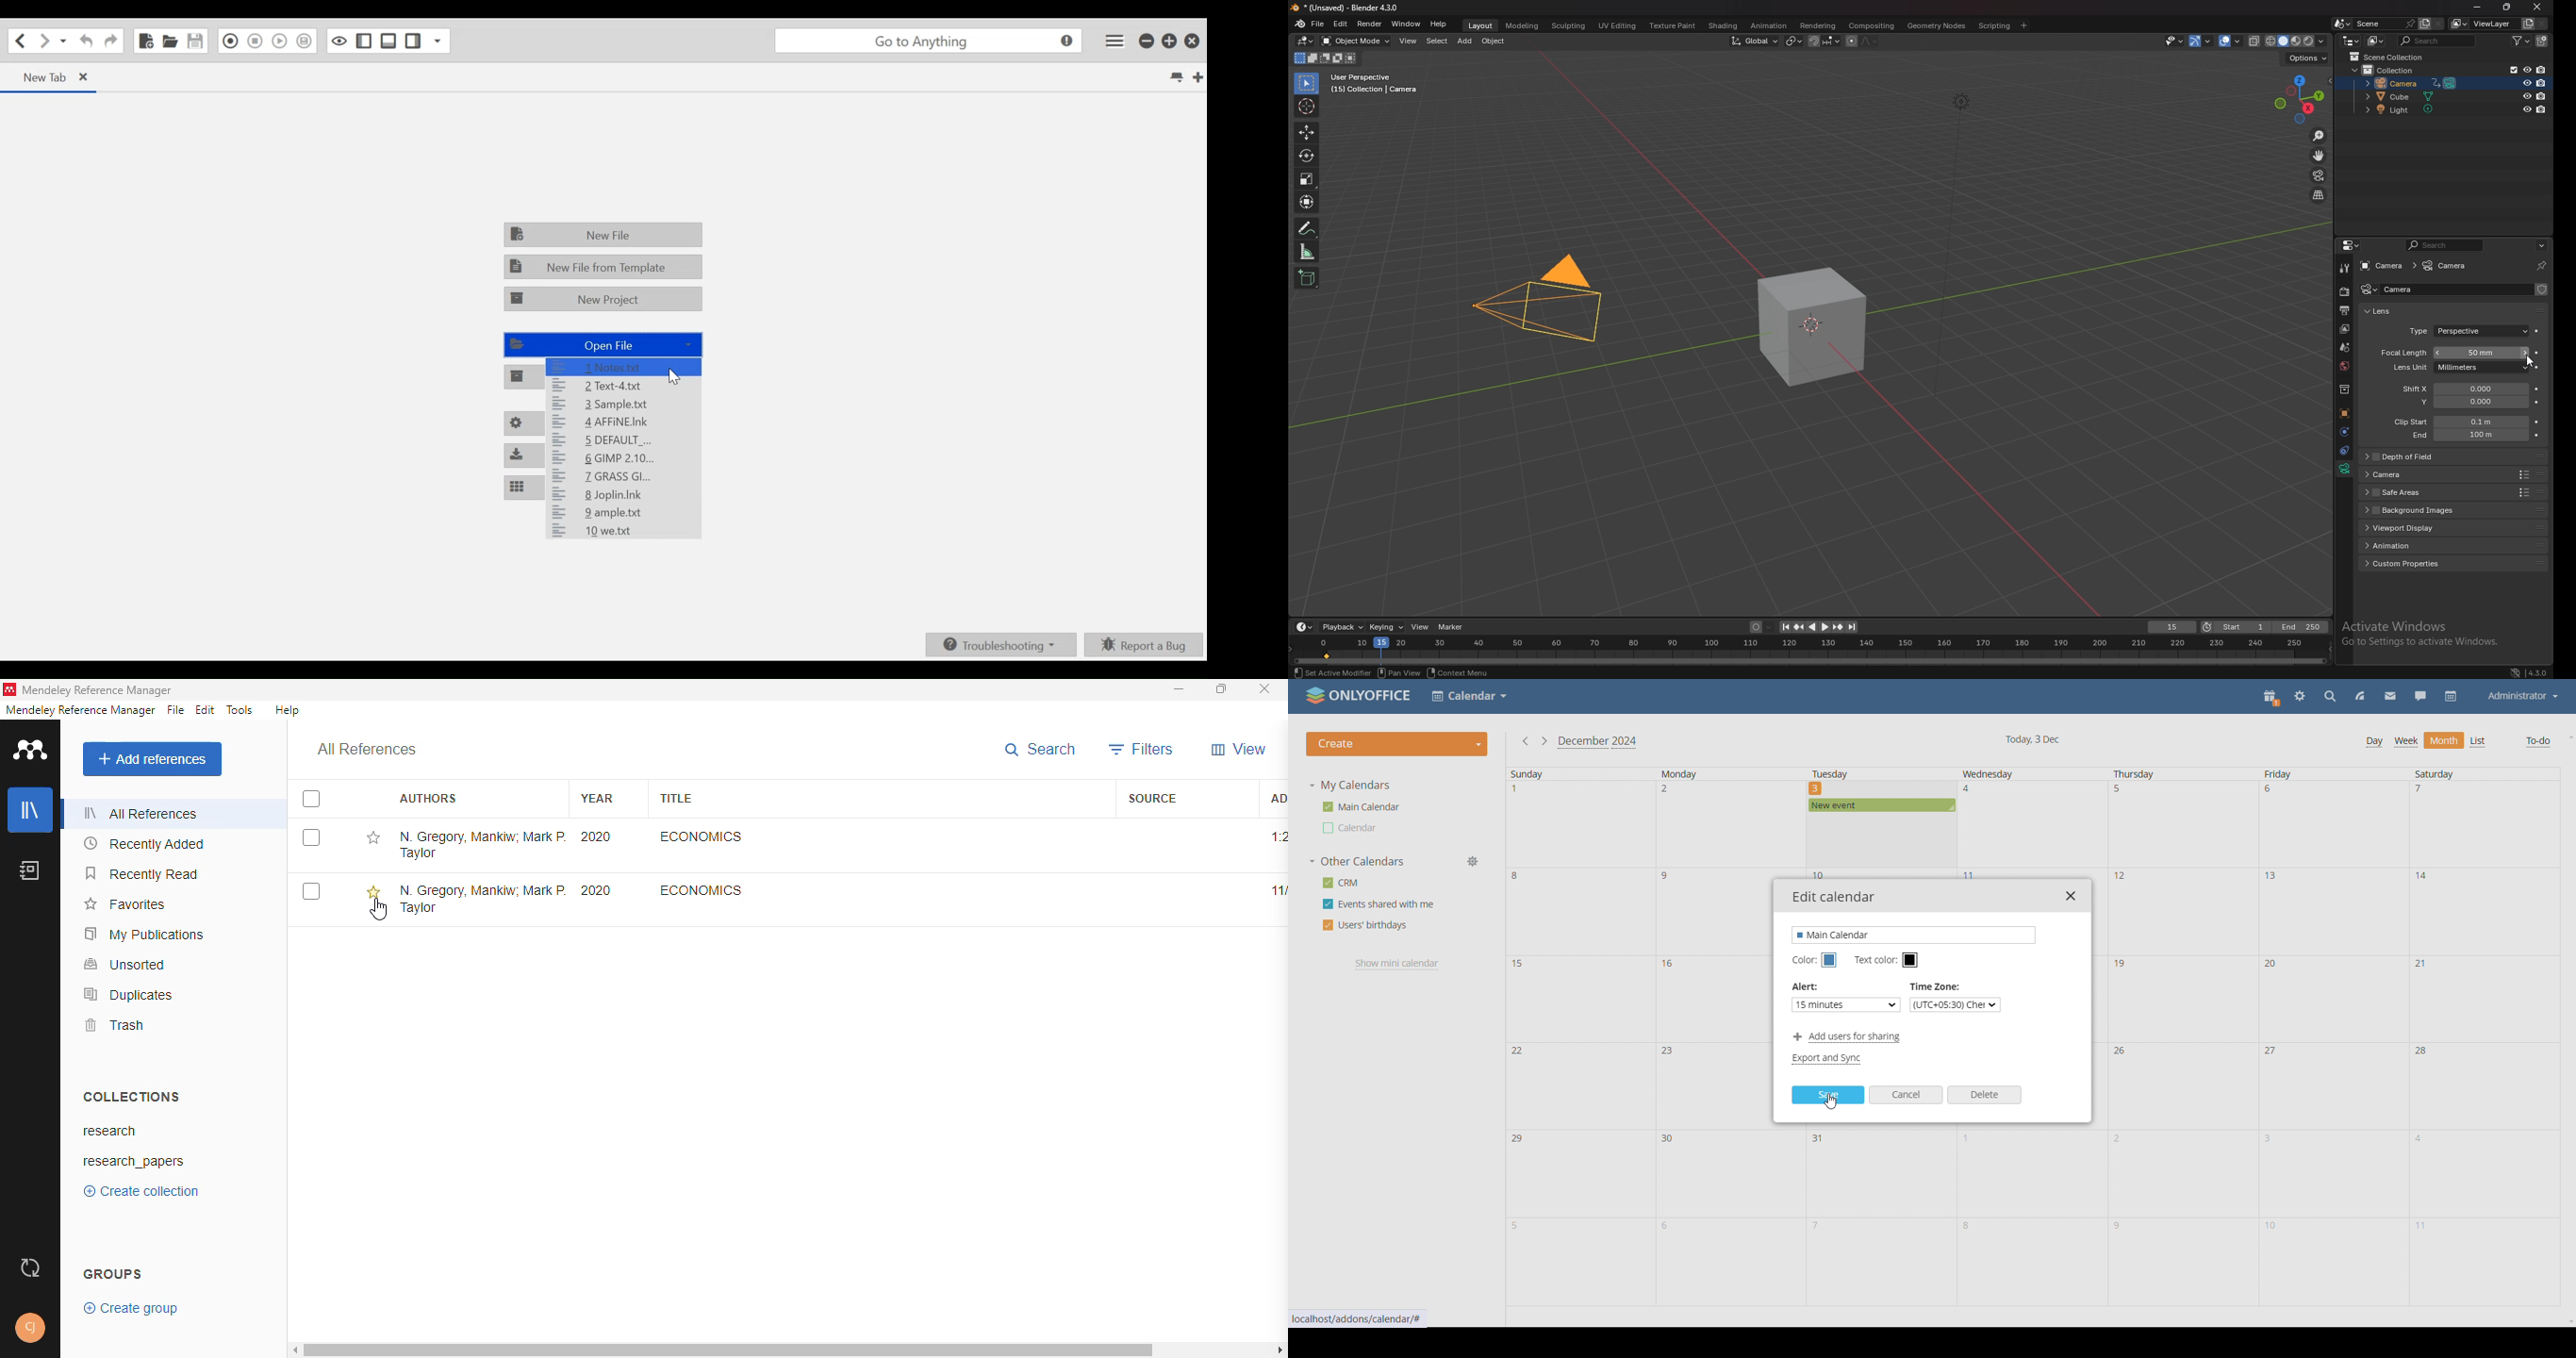  Describe the element at coordinates (2034, 740) in the screenshot. I see `current date` at that location.